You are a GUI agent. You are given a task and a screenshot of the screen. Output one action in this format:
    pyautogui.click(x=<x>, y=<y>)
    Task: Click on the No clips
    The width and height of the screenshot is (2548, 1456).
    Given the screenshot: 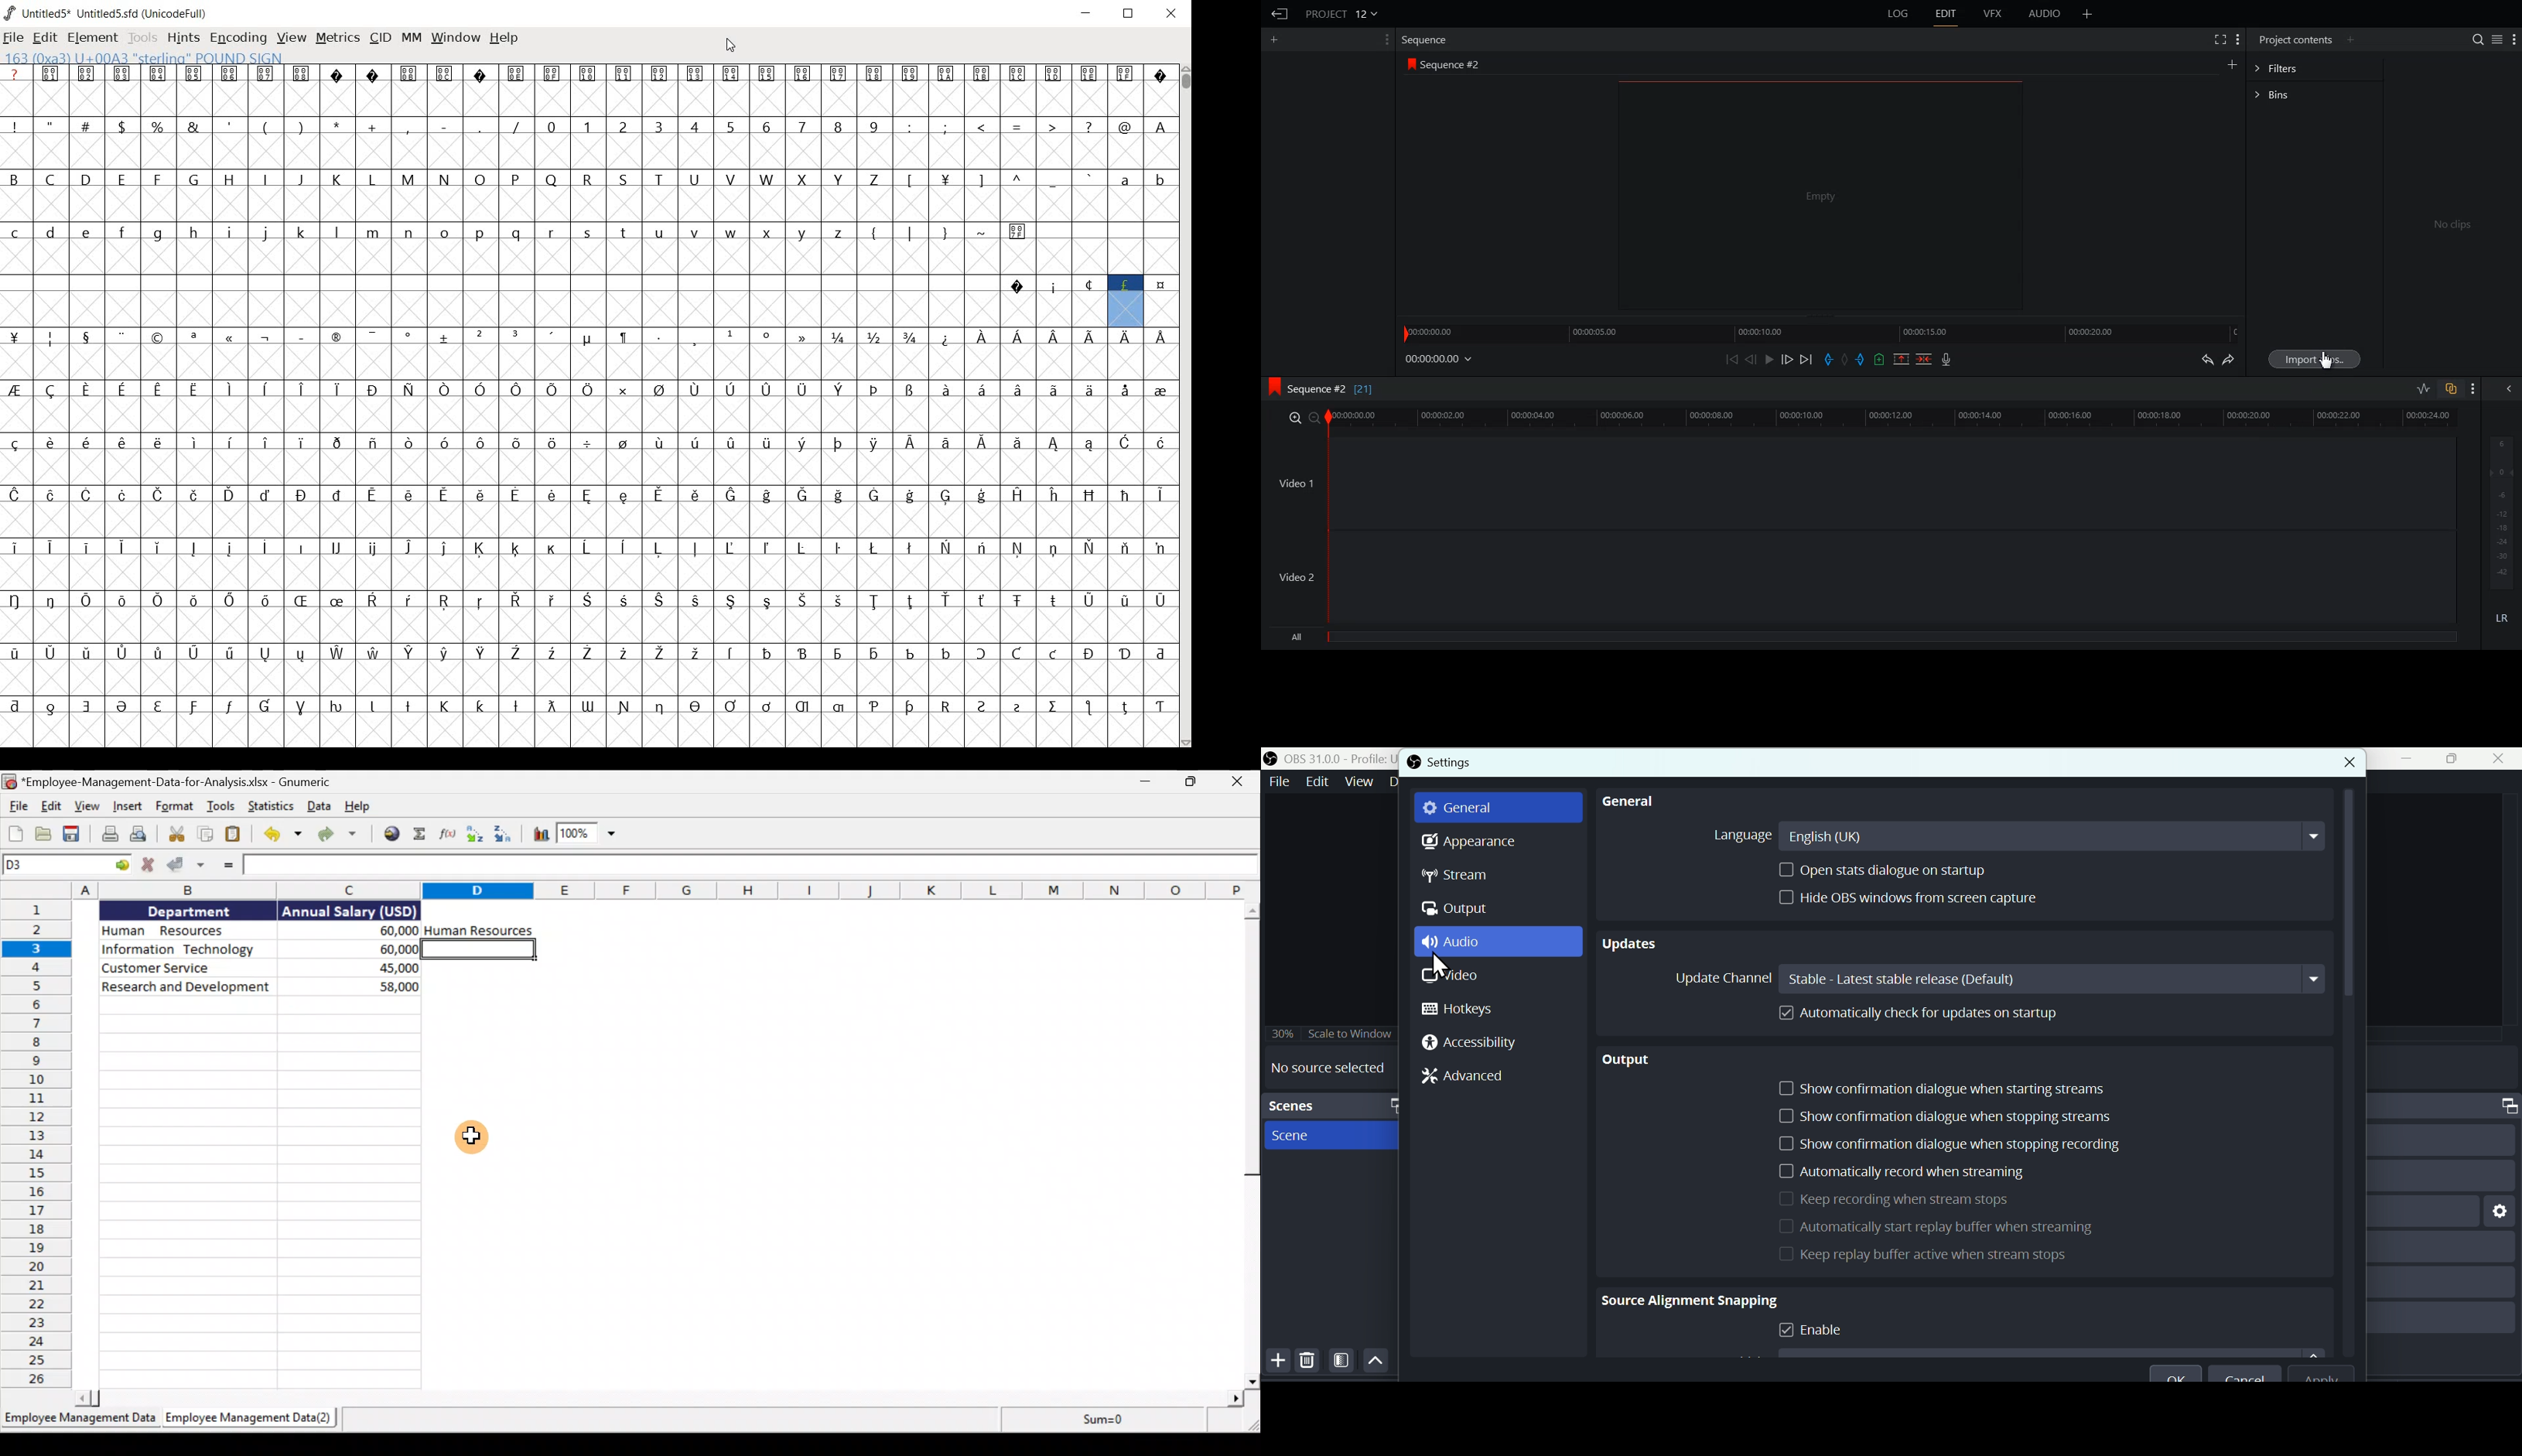 What is the action you would take?
    pyautogui.click(x=2454, y=225)
    